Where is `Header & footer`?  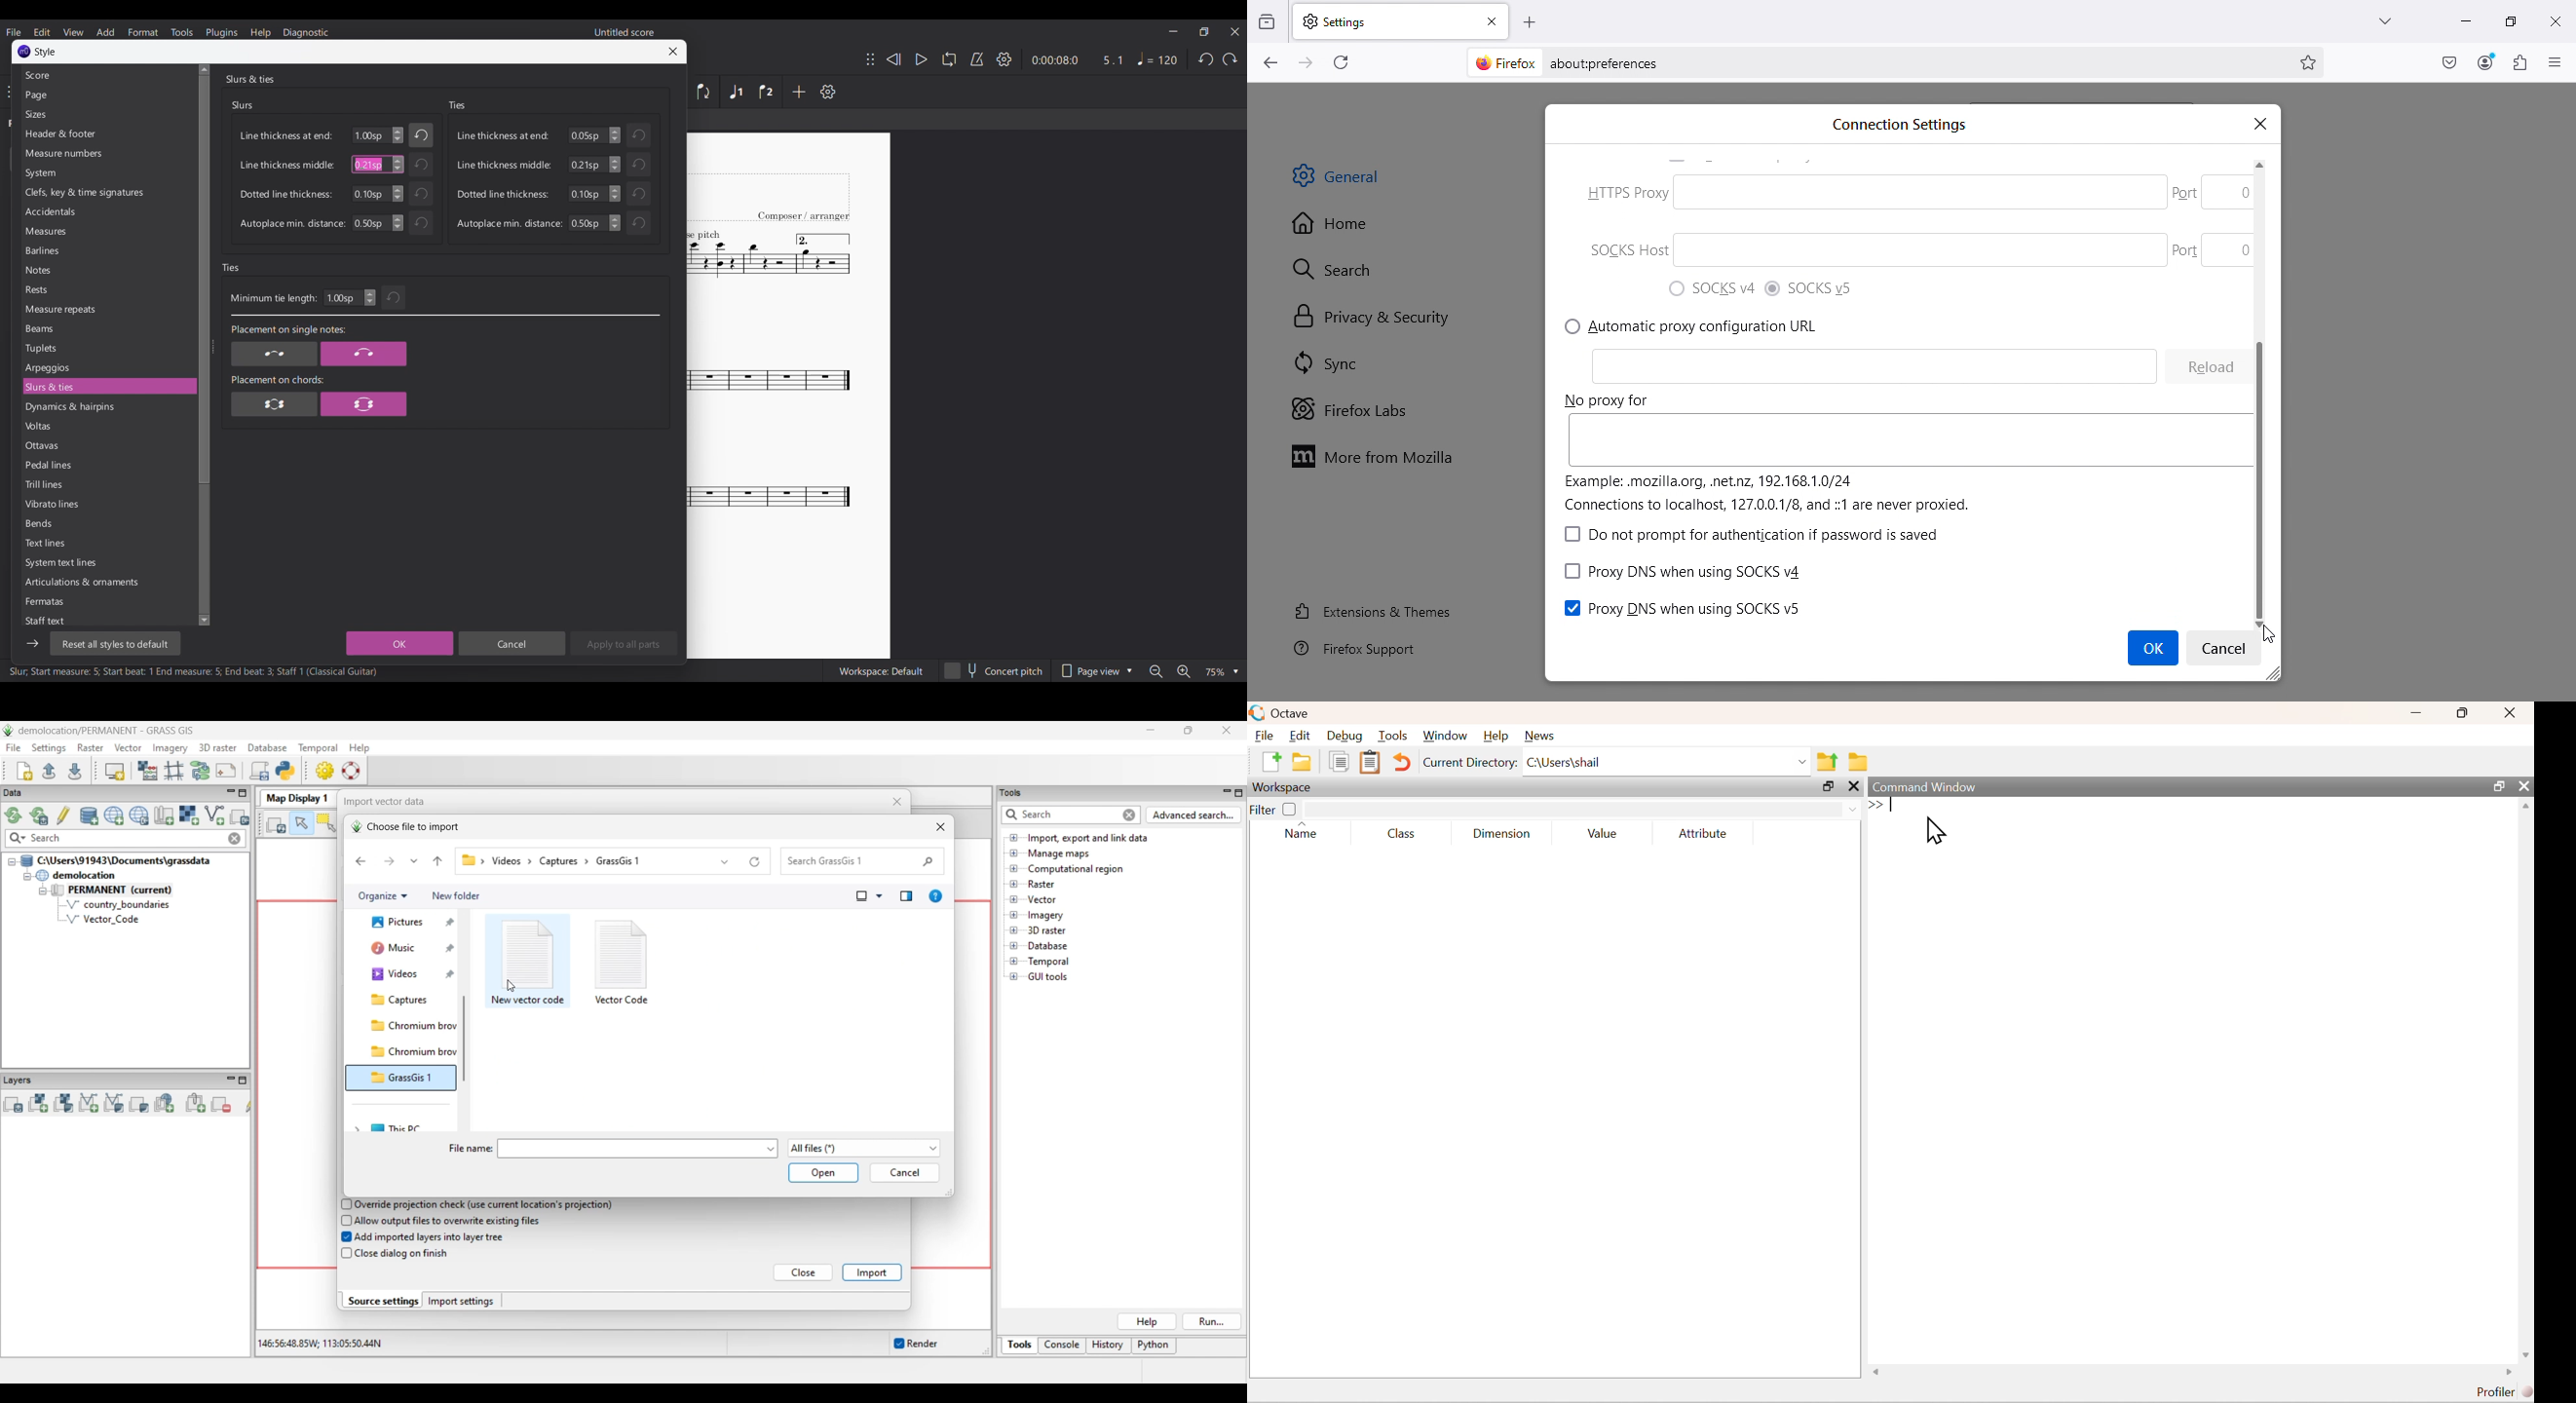
Header & footer is located at coordinates (107, 134).